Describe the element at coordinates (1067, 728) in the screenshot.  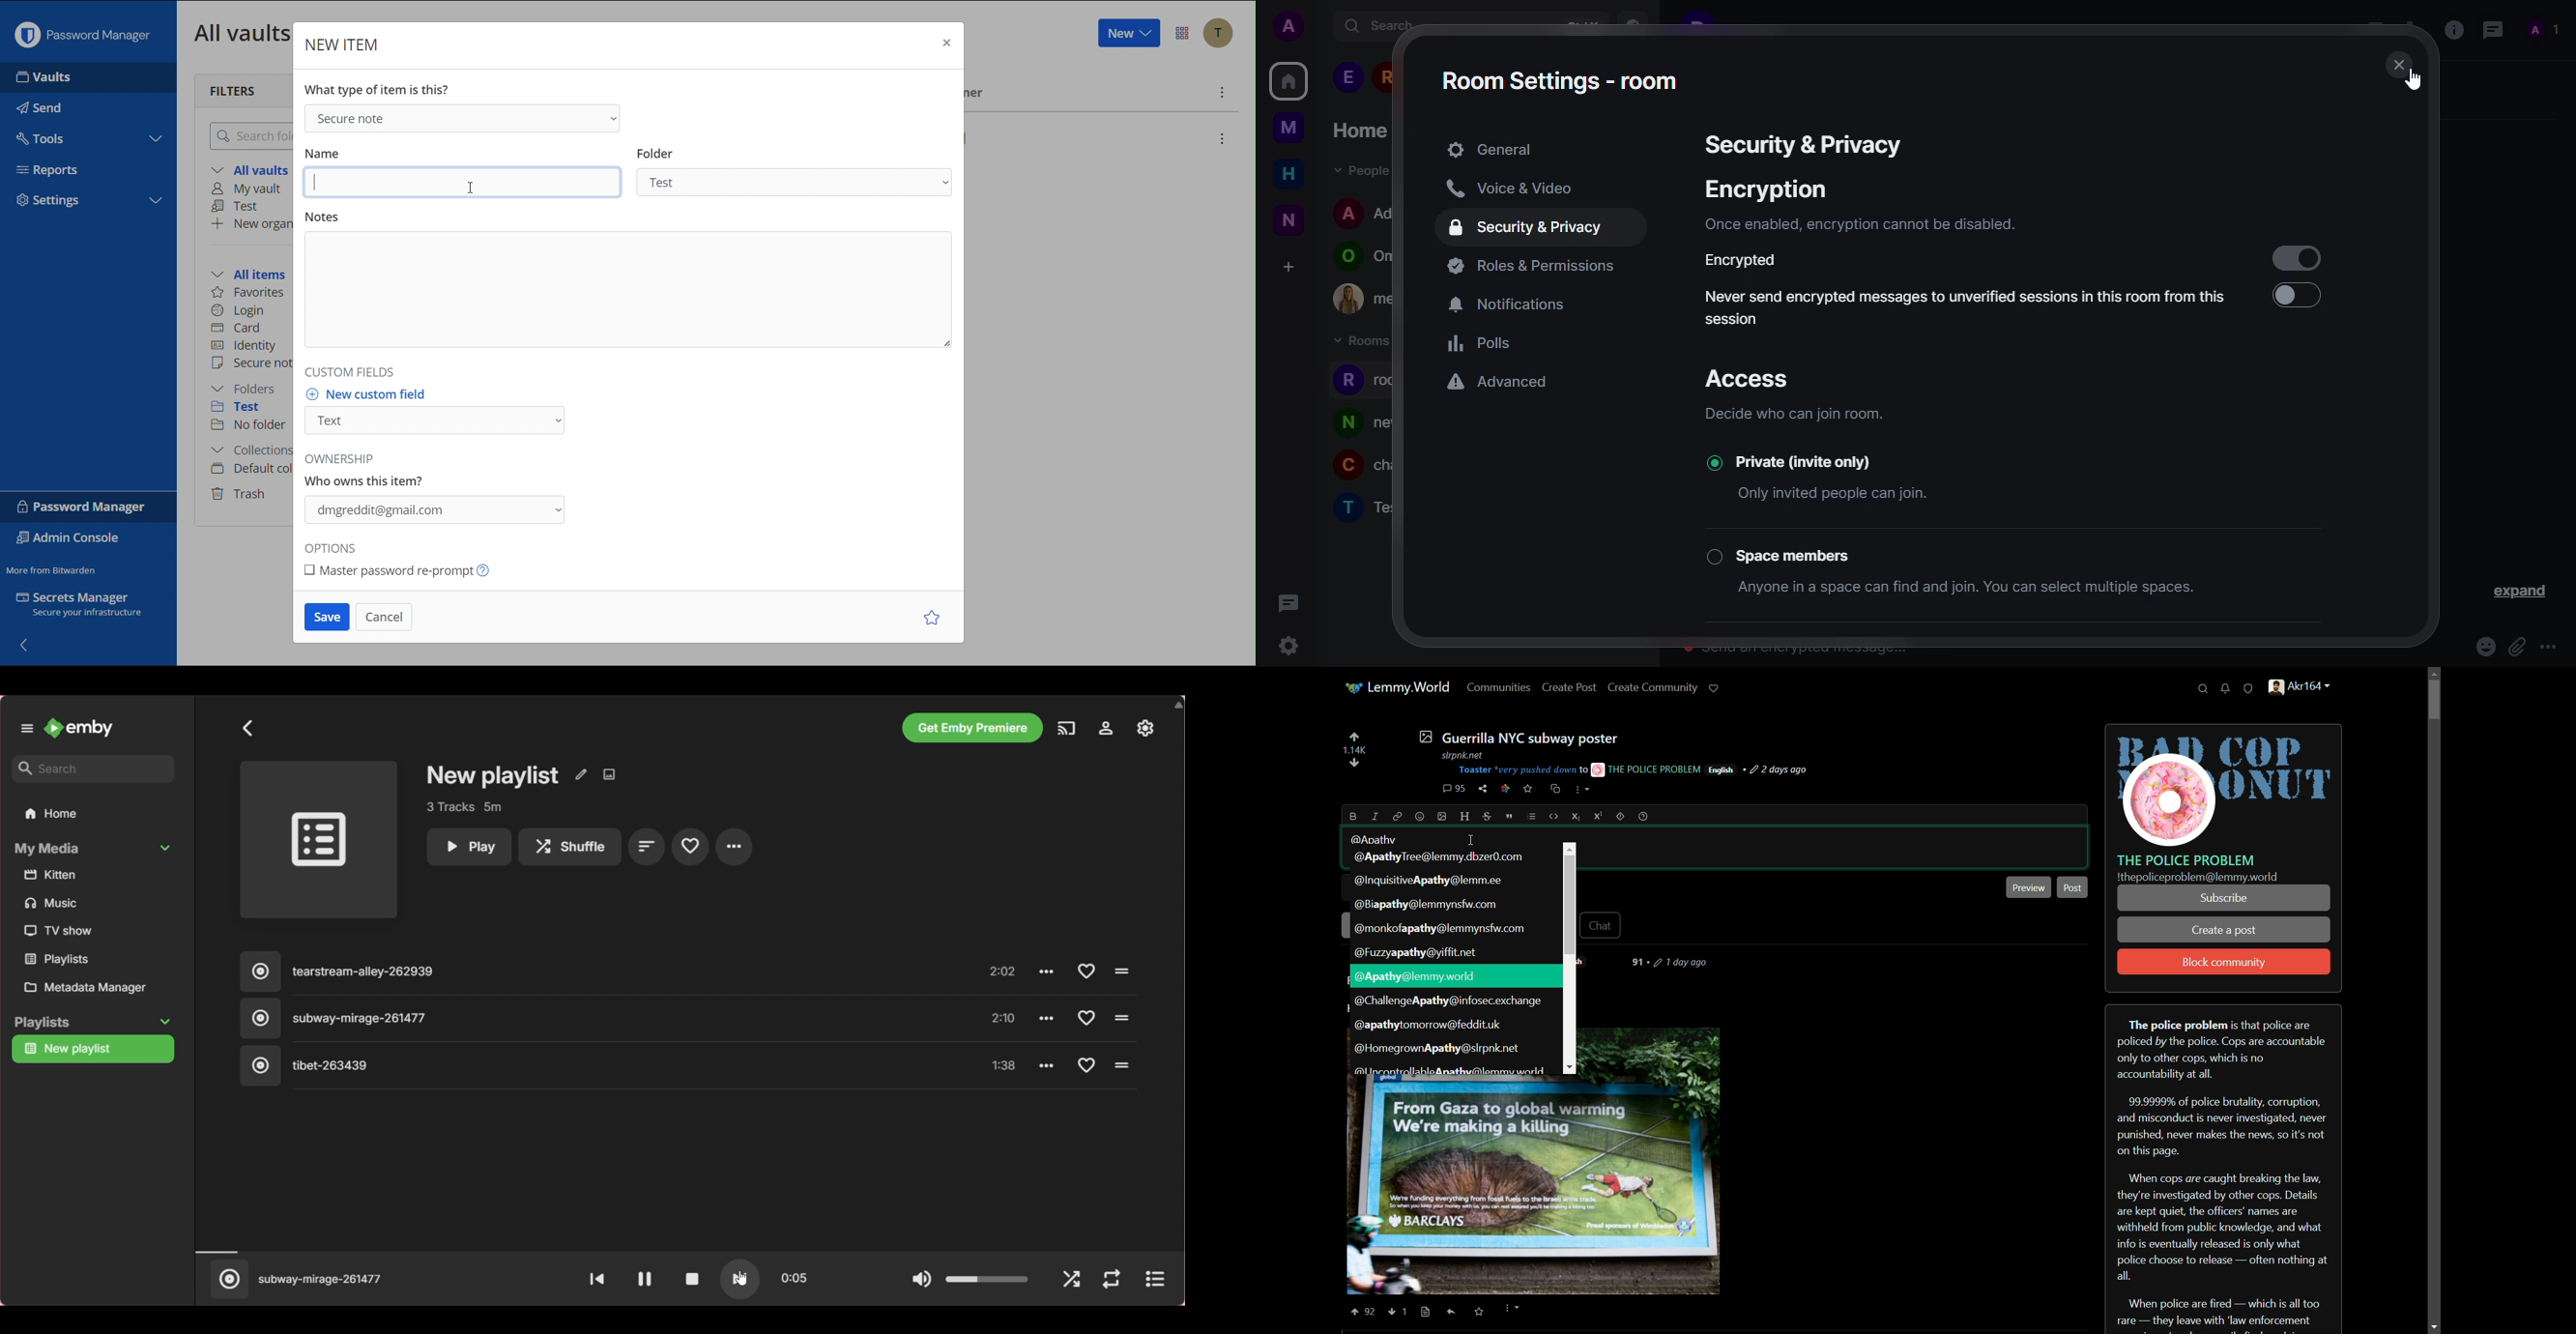
I see `Play on another device` at that location.